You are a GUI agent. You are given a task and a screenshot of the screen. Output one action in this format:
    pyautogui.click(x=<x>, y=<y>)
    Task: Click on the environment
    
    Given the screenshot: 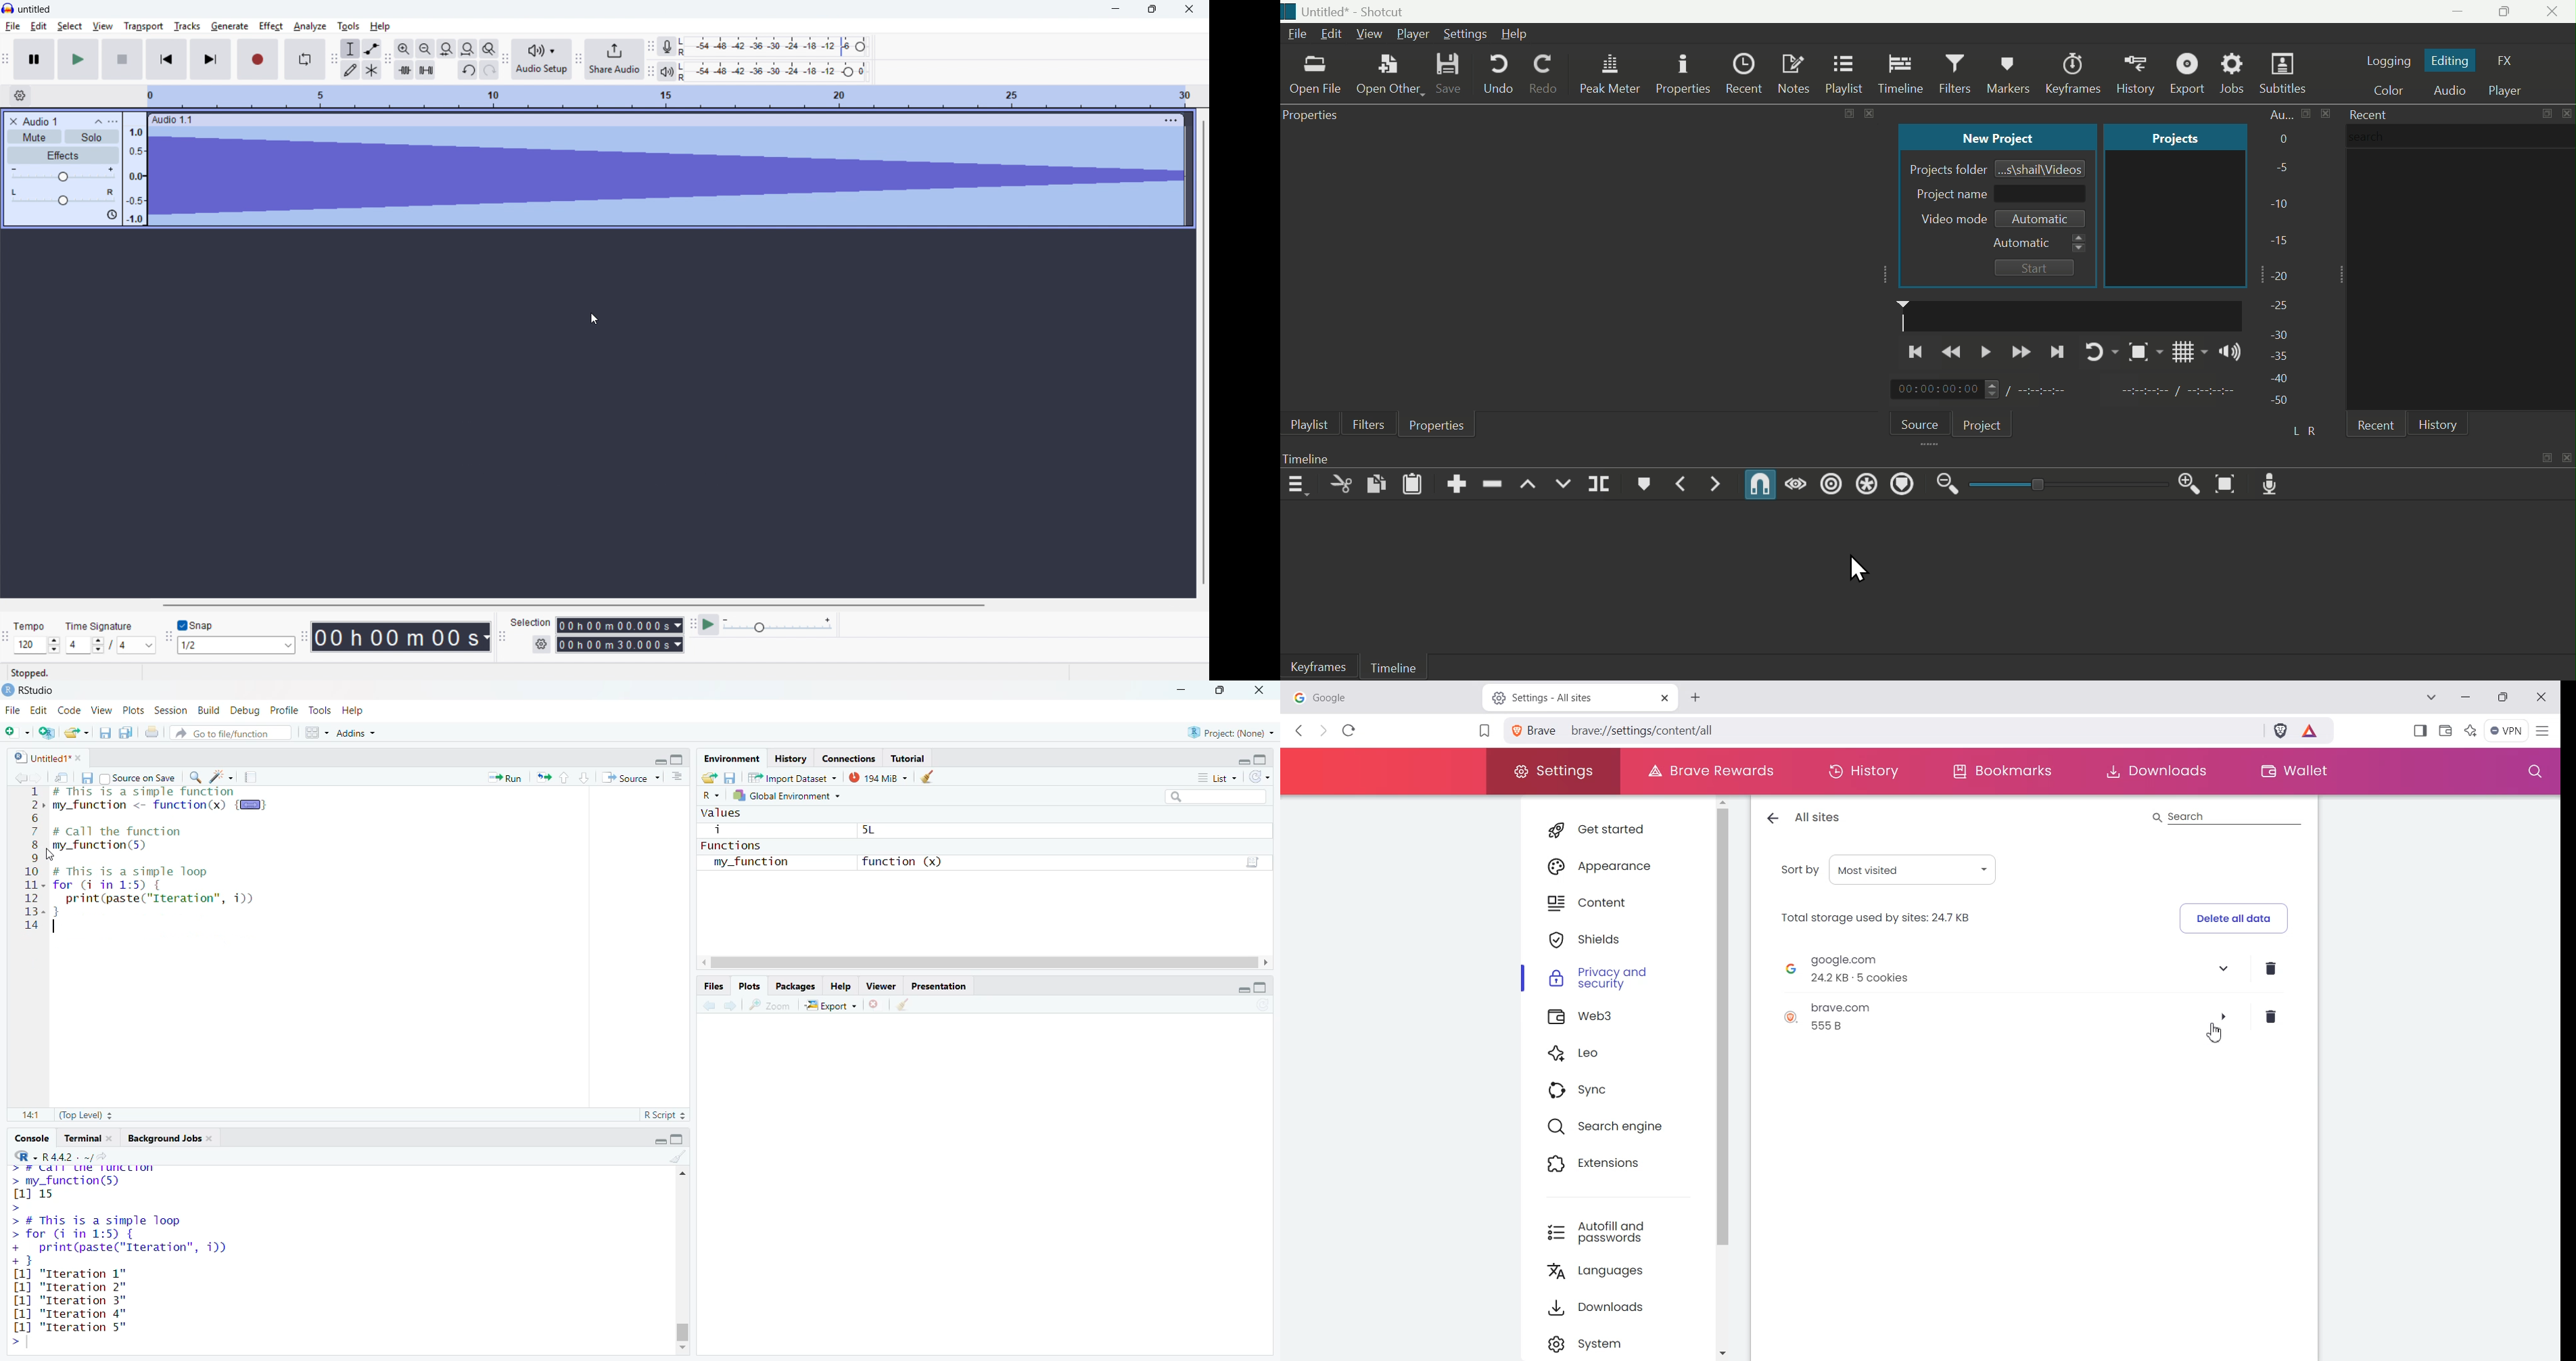 What is the action you would take?
    pyautogui.click(x=734, y=759)
    